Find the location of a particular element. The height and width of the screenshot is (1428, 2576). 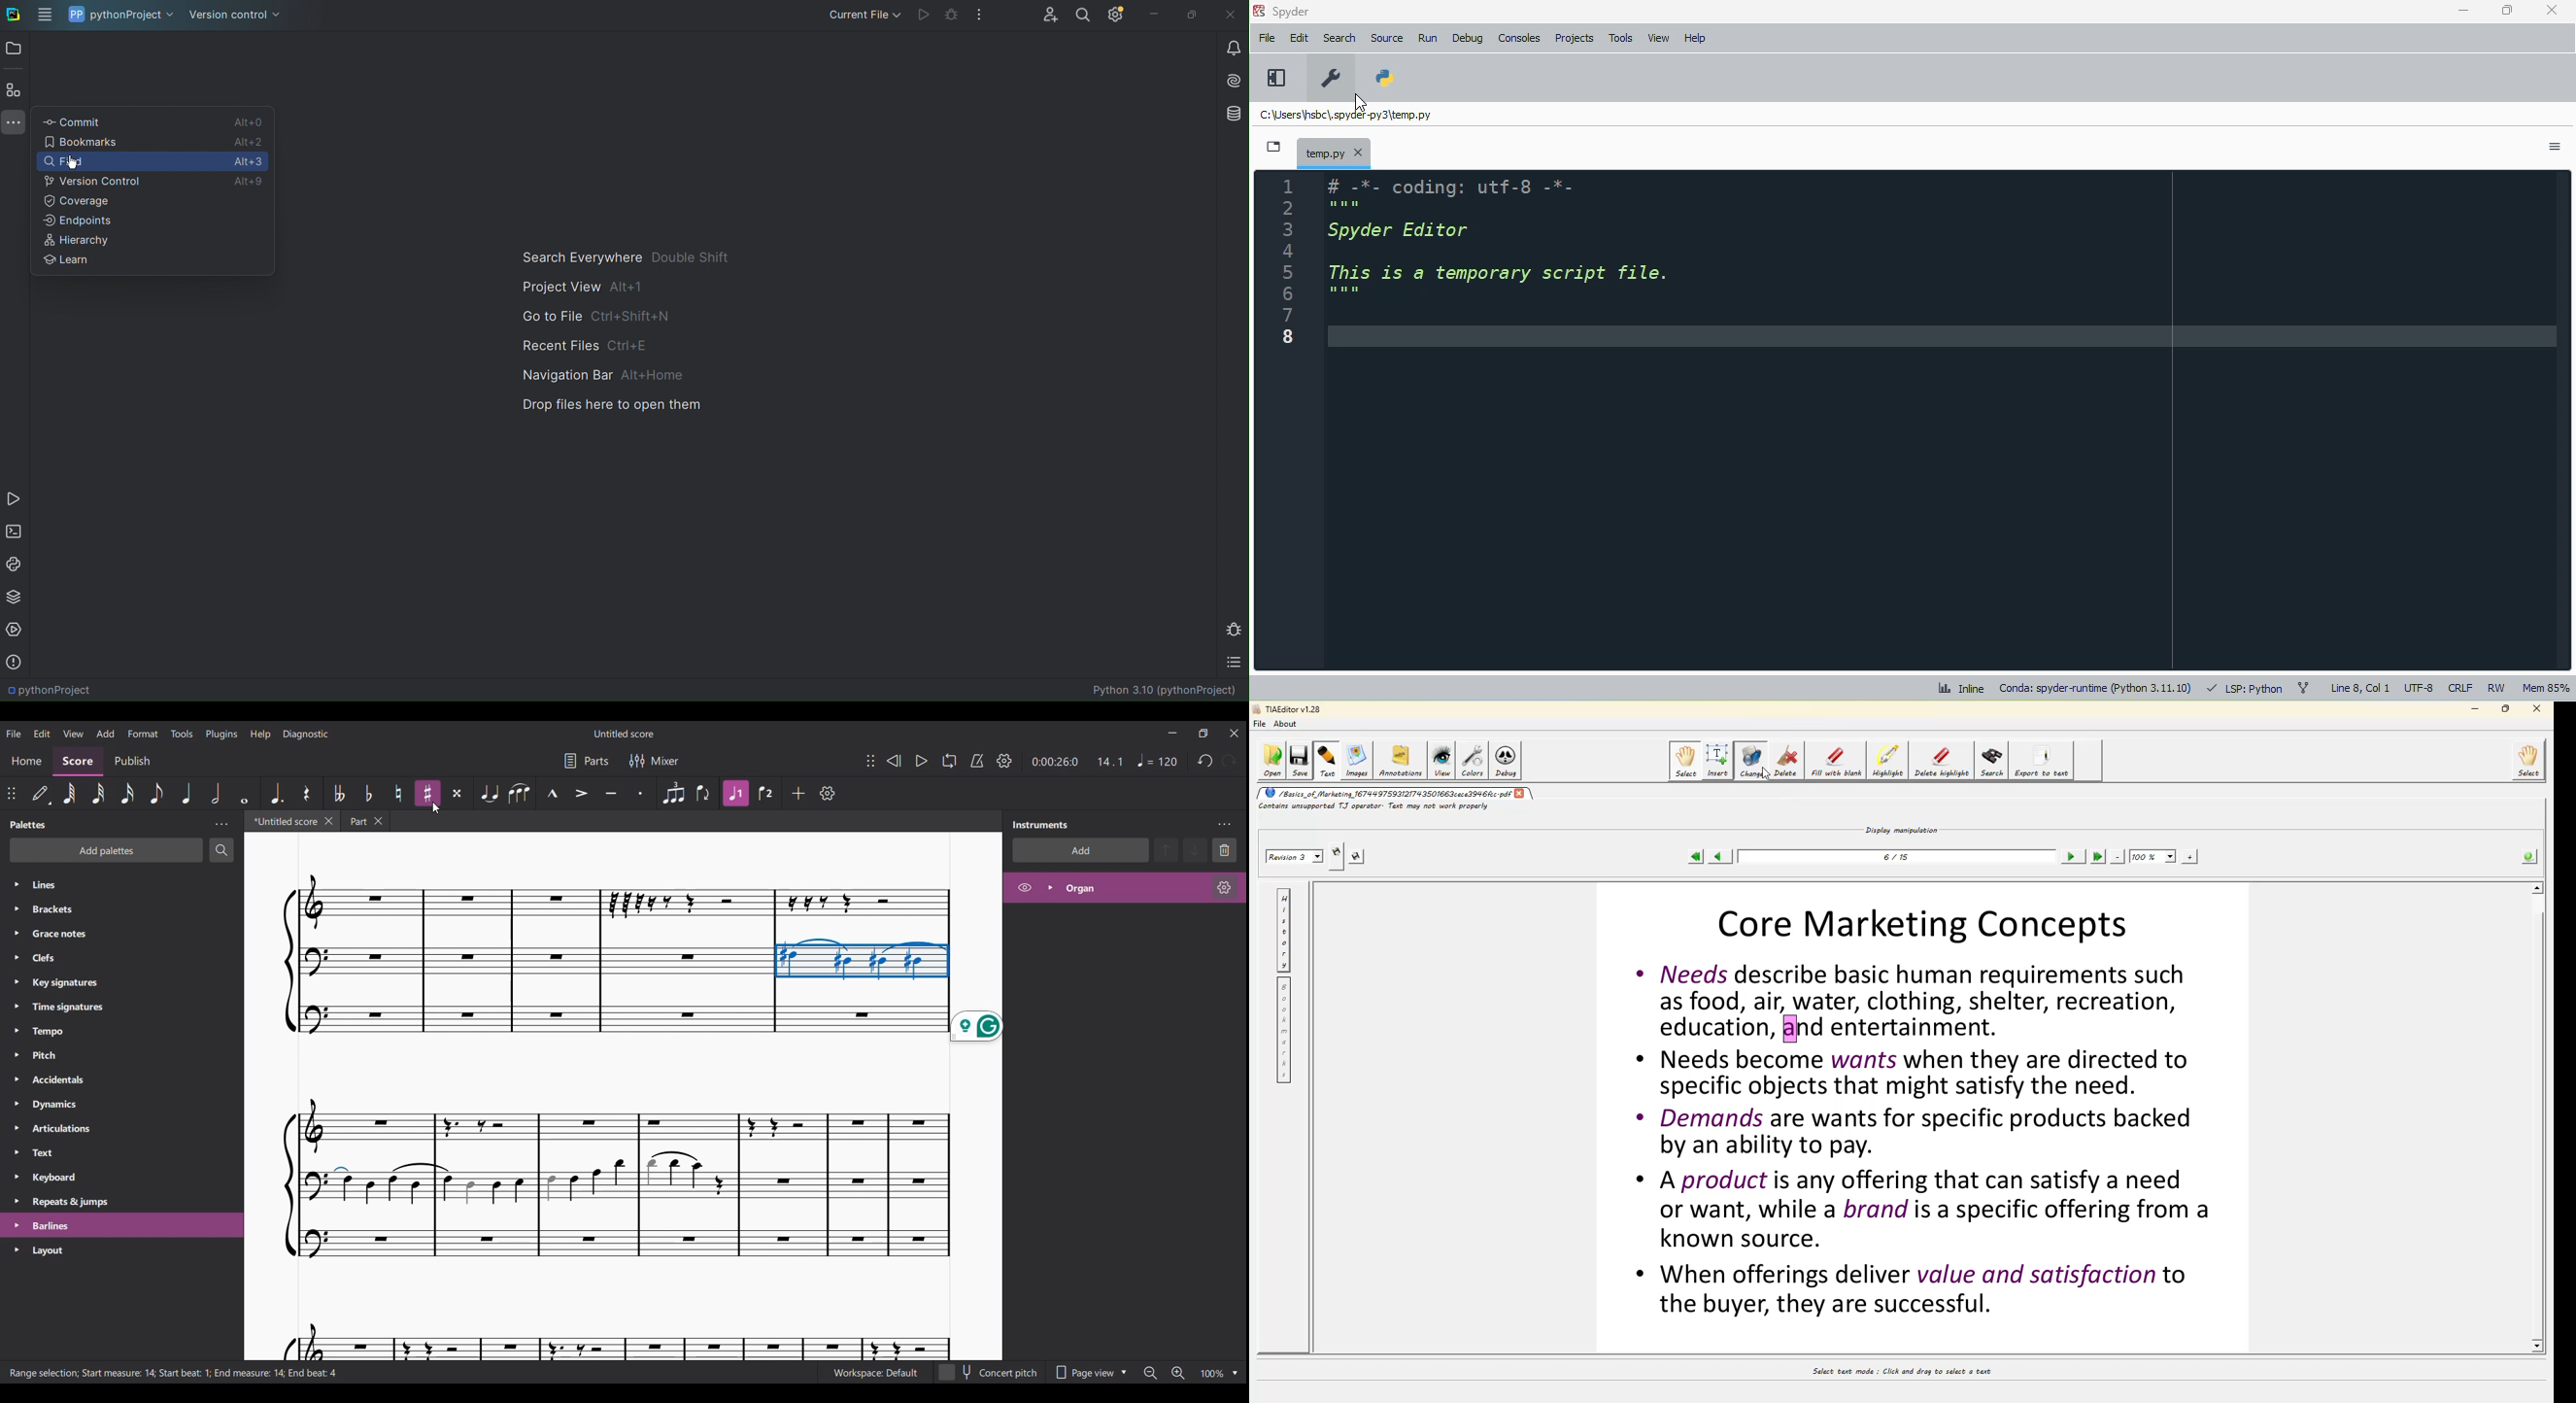

Highlighted due to current selection is located at coordinates (1124, 888).